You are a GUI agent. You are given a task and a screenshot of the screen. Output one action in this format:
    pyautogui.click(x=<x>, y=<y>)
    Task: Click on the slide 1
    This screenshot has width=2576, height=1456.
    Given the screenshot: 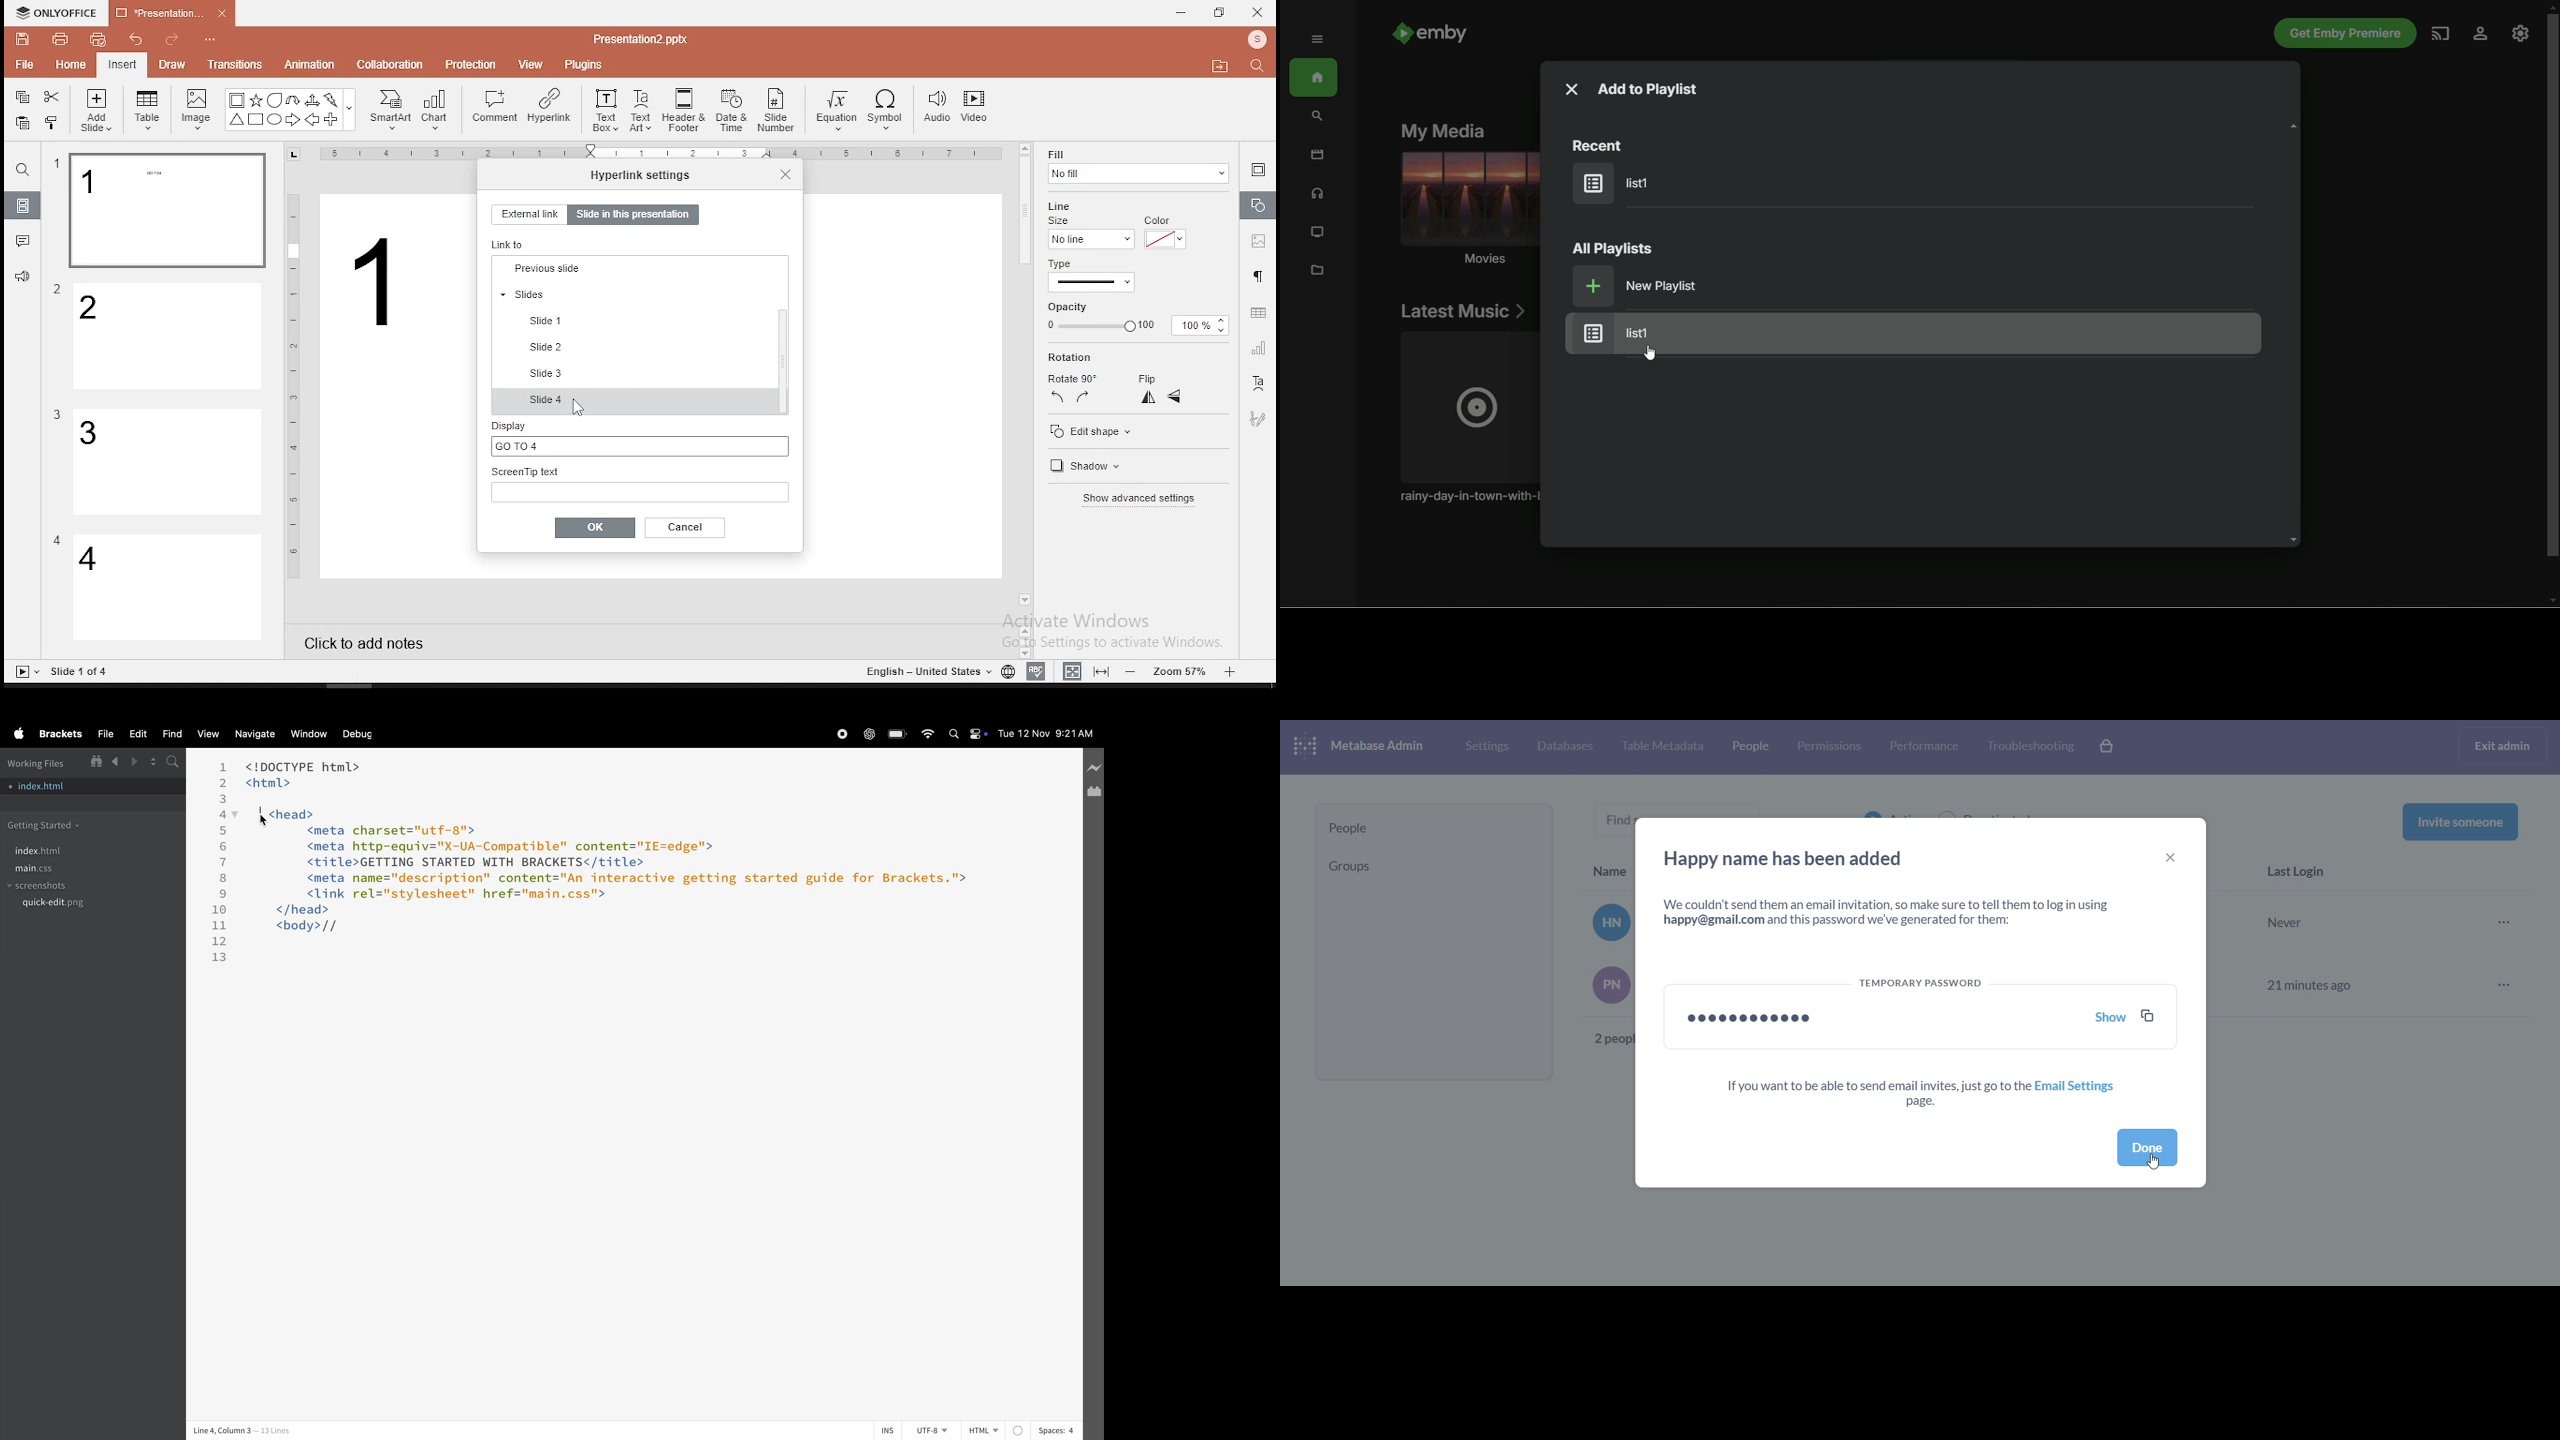 What is the action you would take?
    pyautogui.click(x=166, y=211)
    